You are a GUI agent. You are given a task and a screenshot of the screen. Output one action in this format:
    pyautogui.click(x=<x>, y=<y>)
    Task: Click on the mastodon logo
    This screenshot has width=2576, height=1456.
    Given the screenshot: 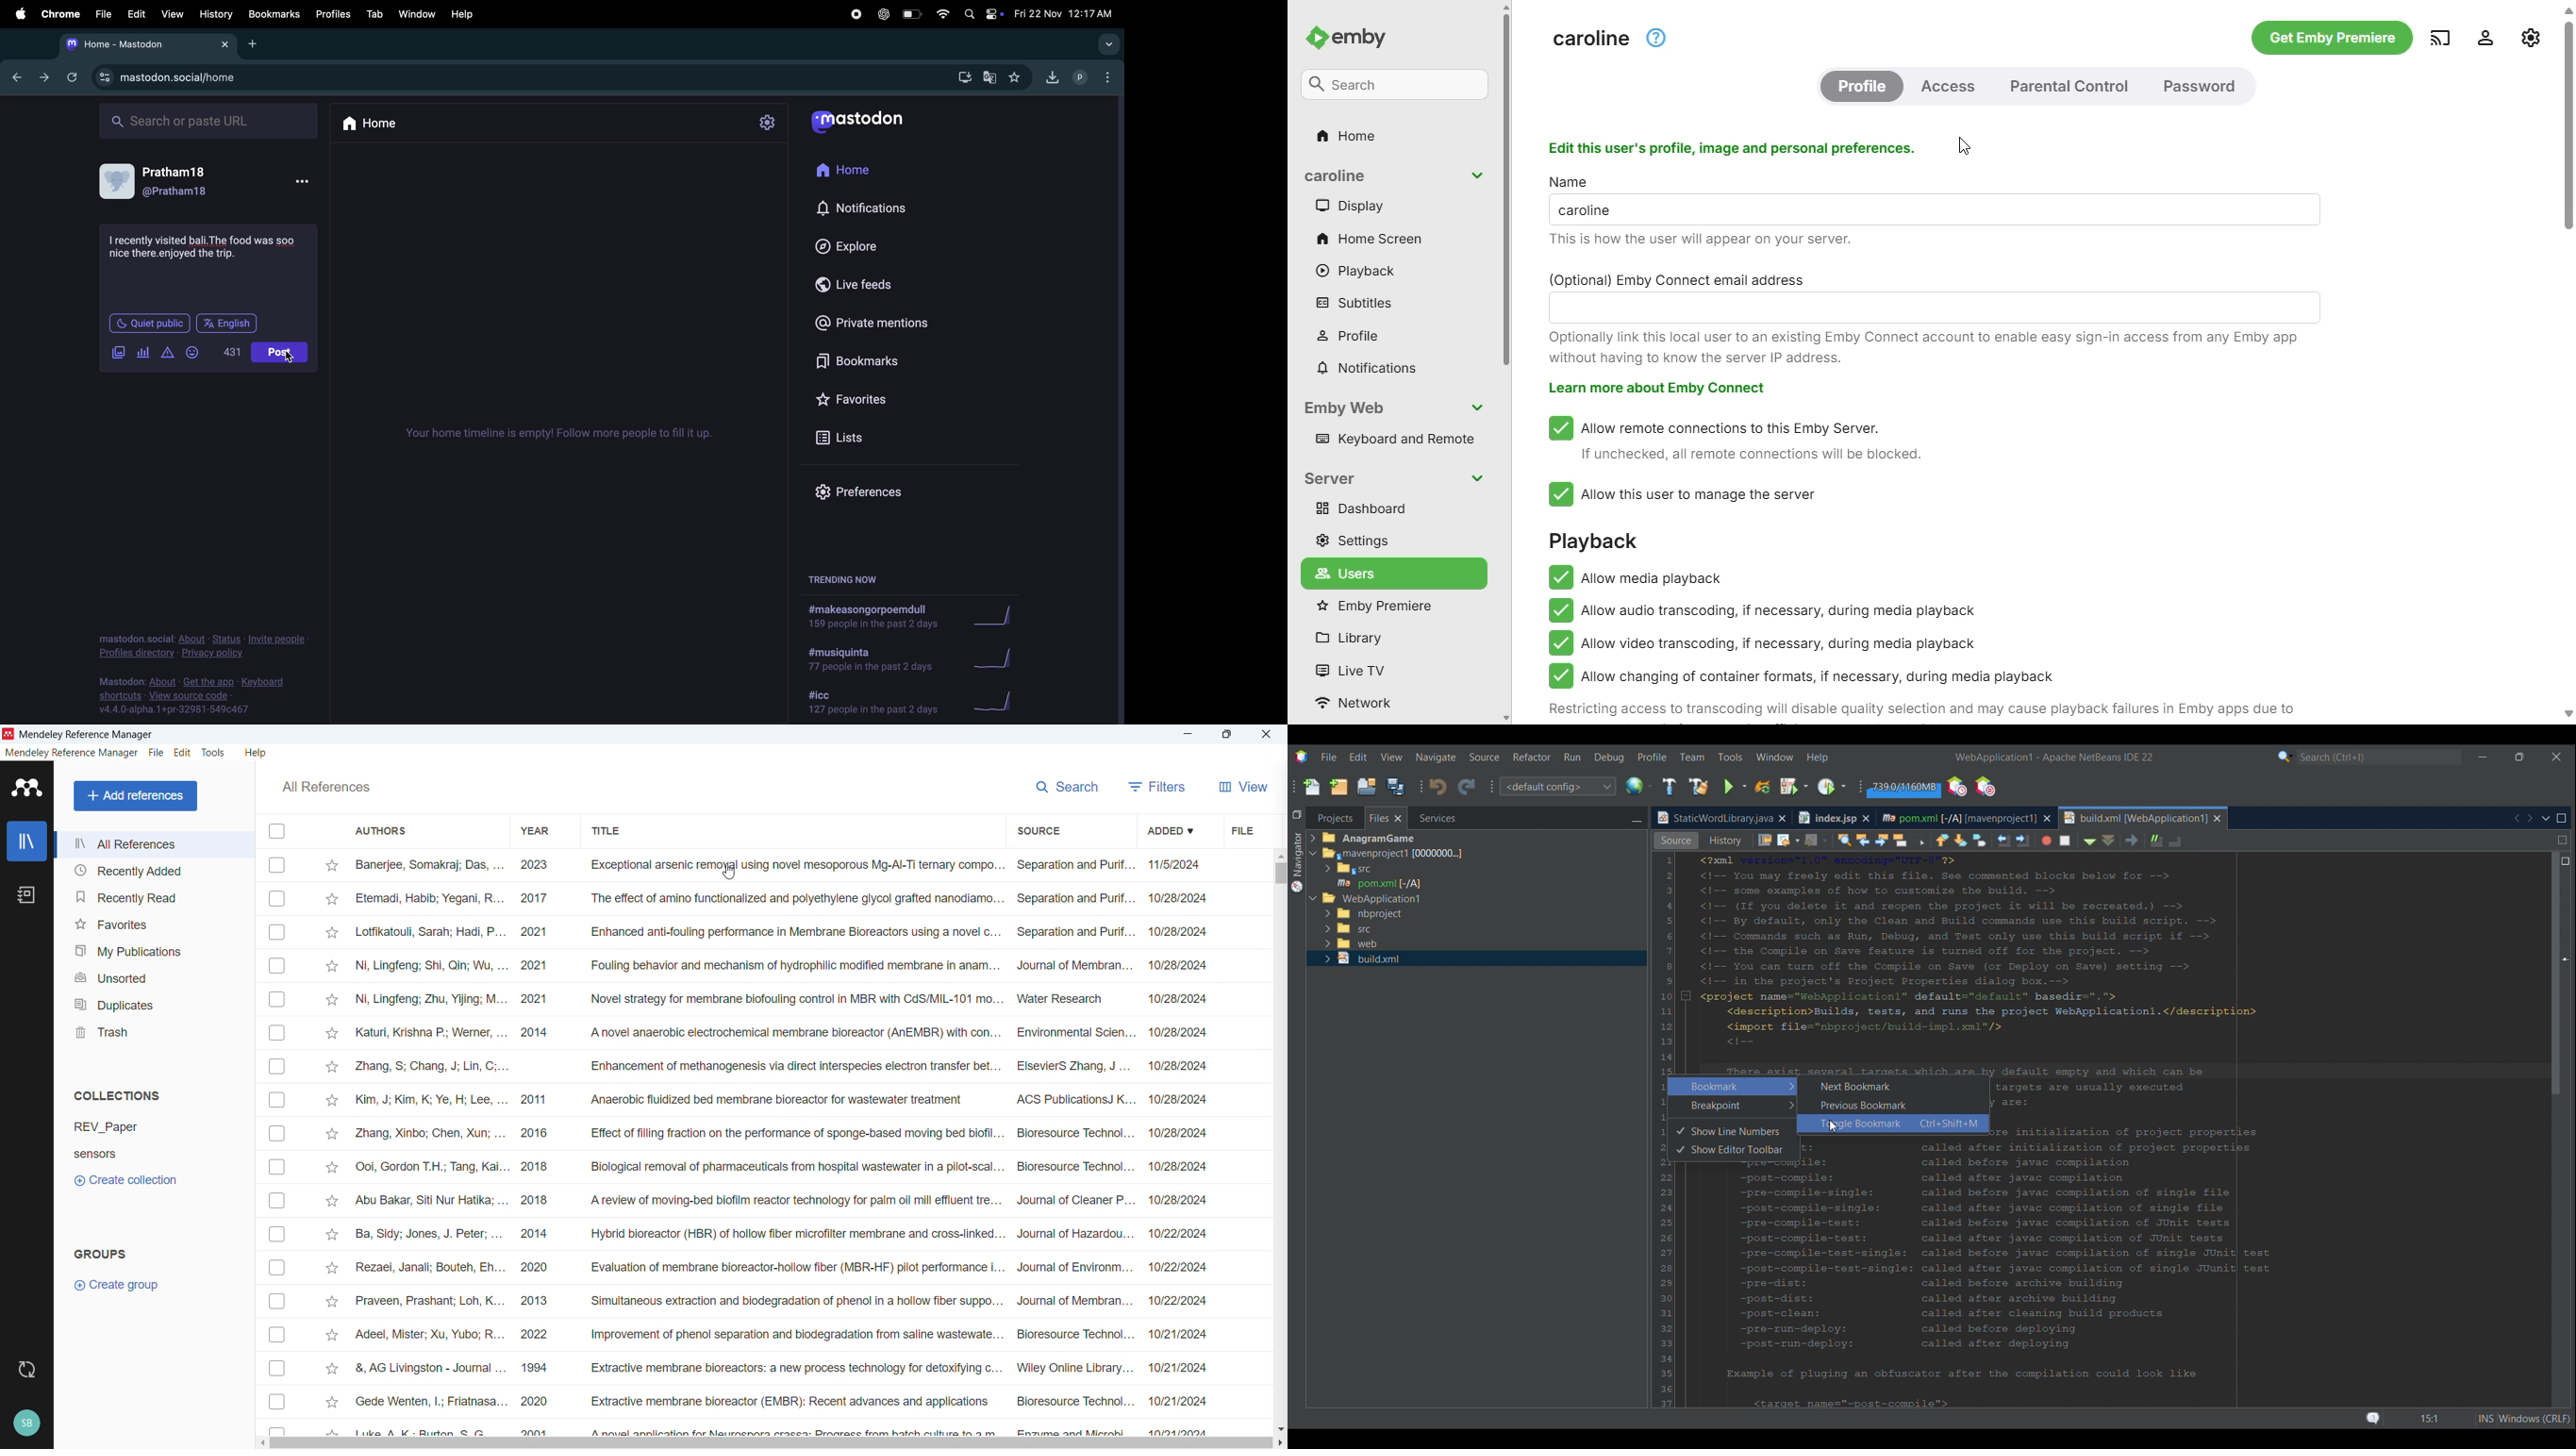 What is the action you would take?
    pyautogui.click(x=870, y=120)
    